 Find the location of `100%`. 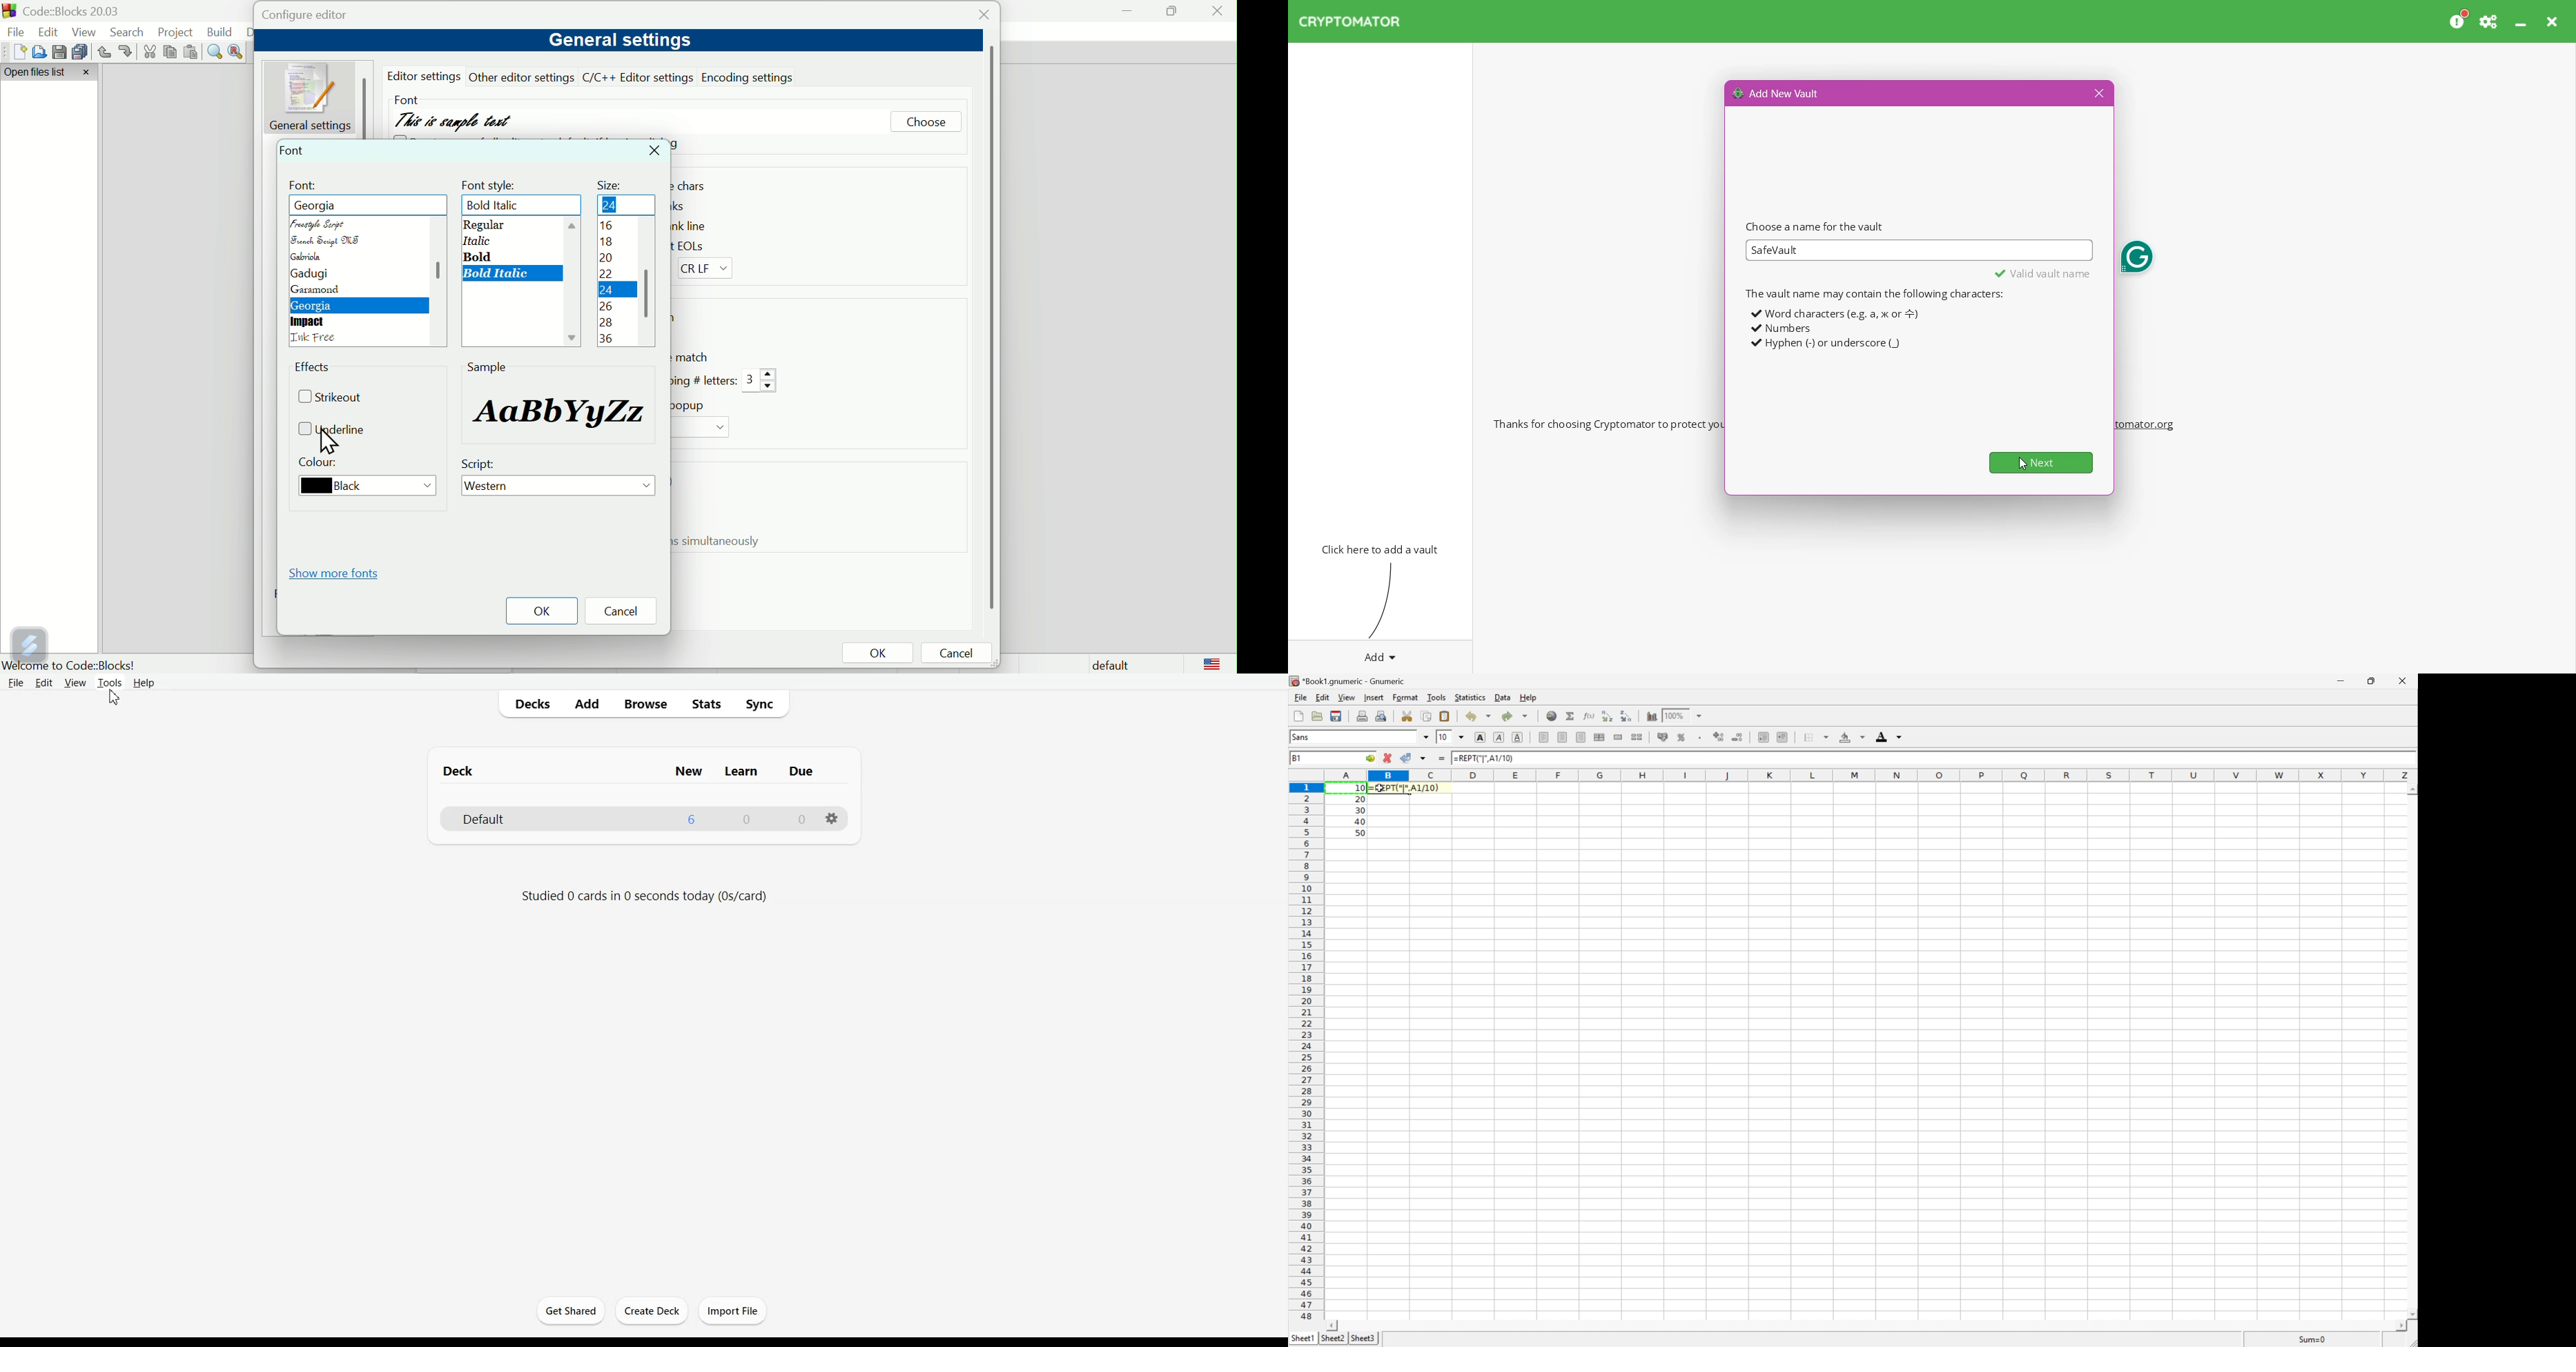

100% is located at coordinates (1675, 715).